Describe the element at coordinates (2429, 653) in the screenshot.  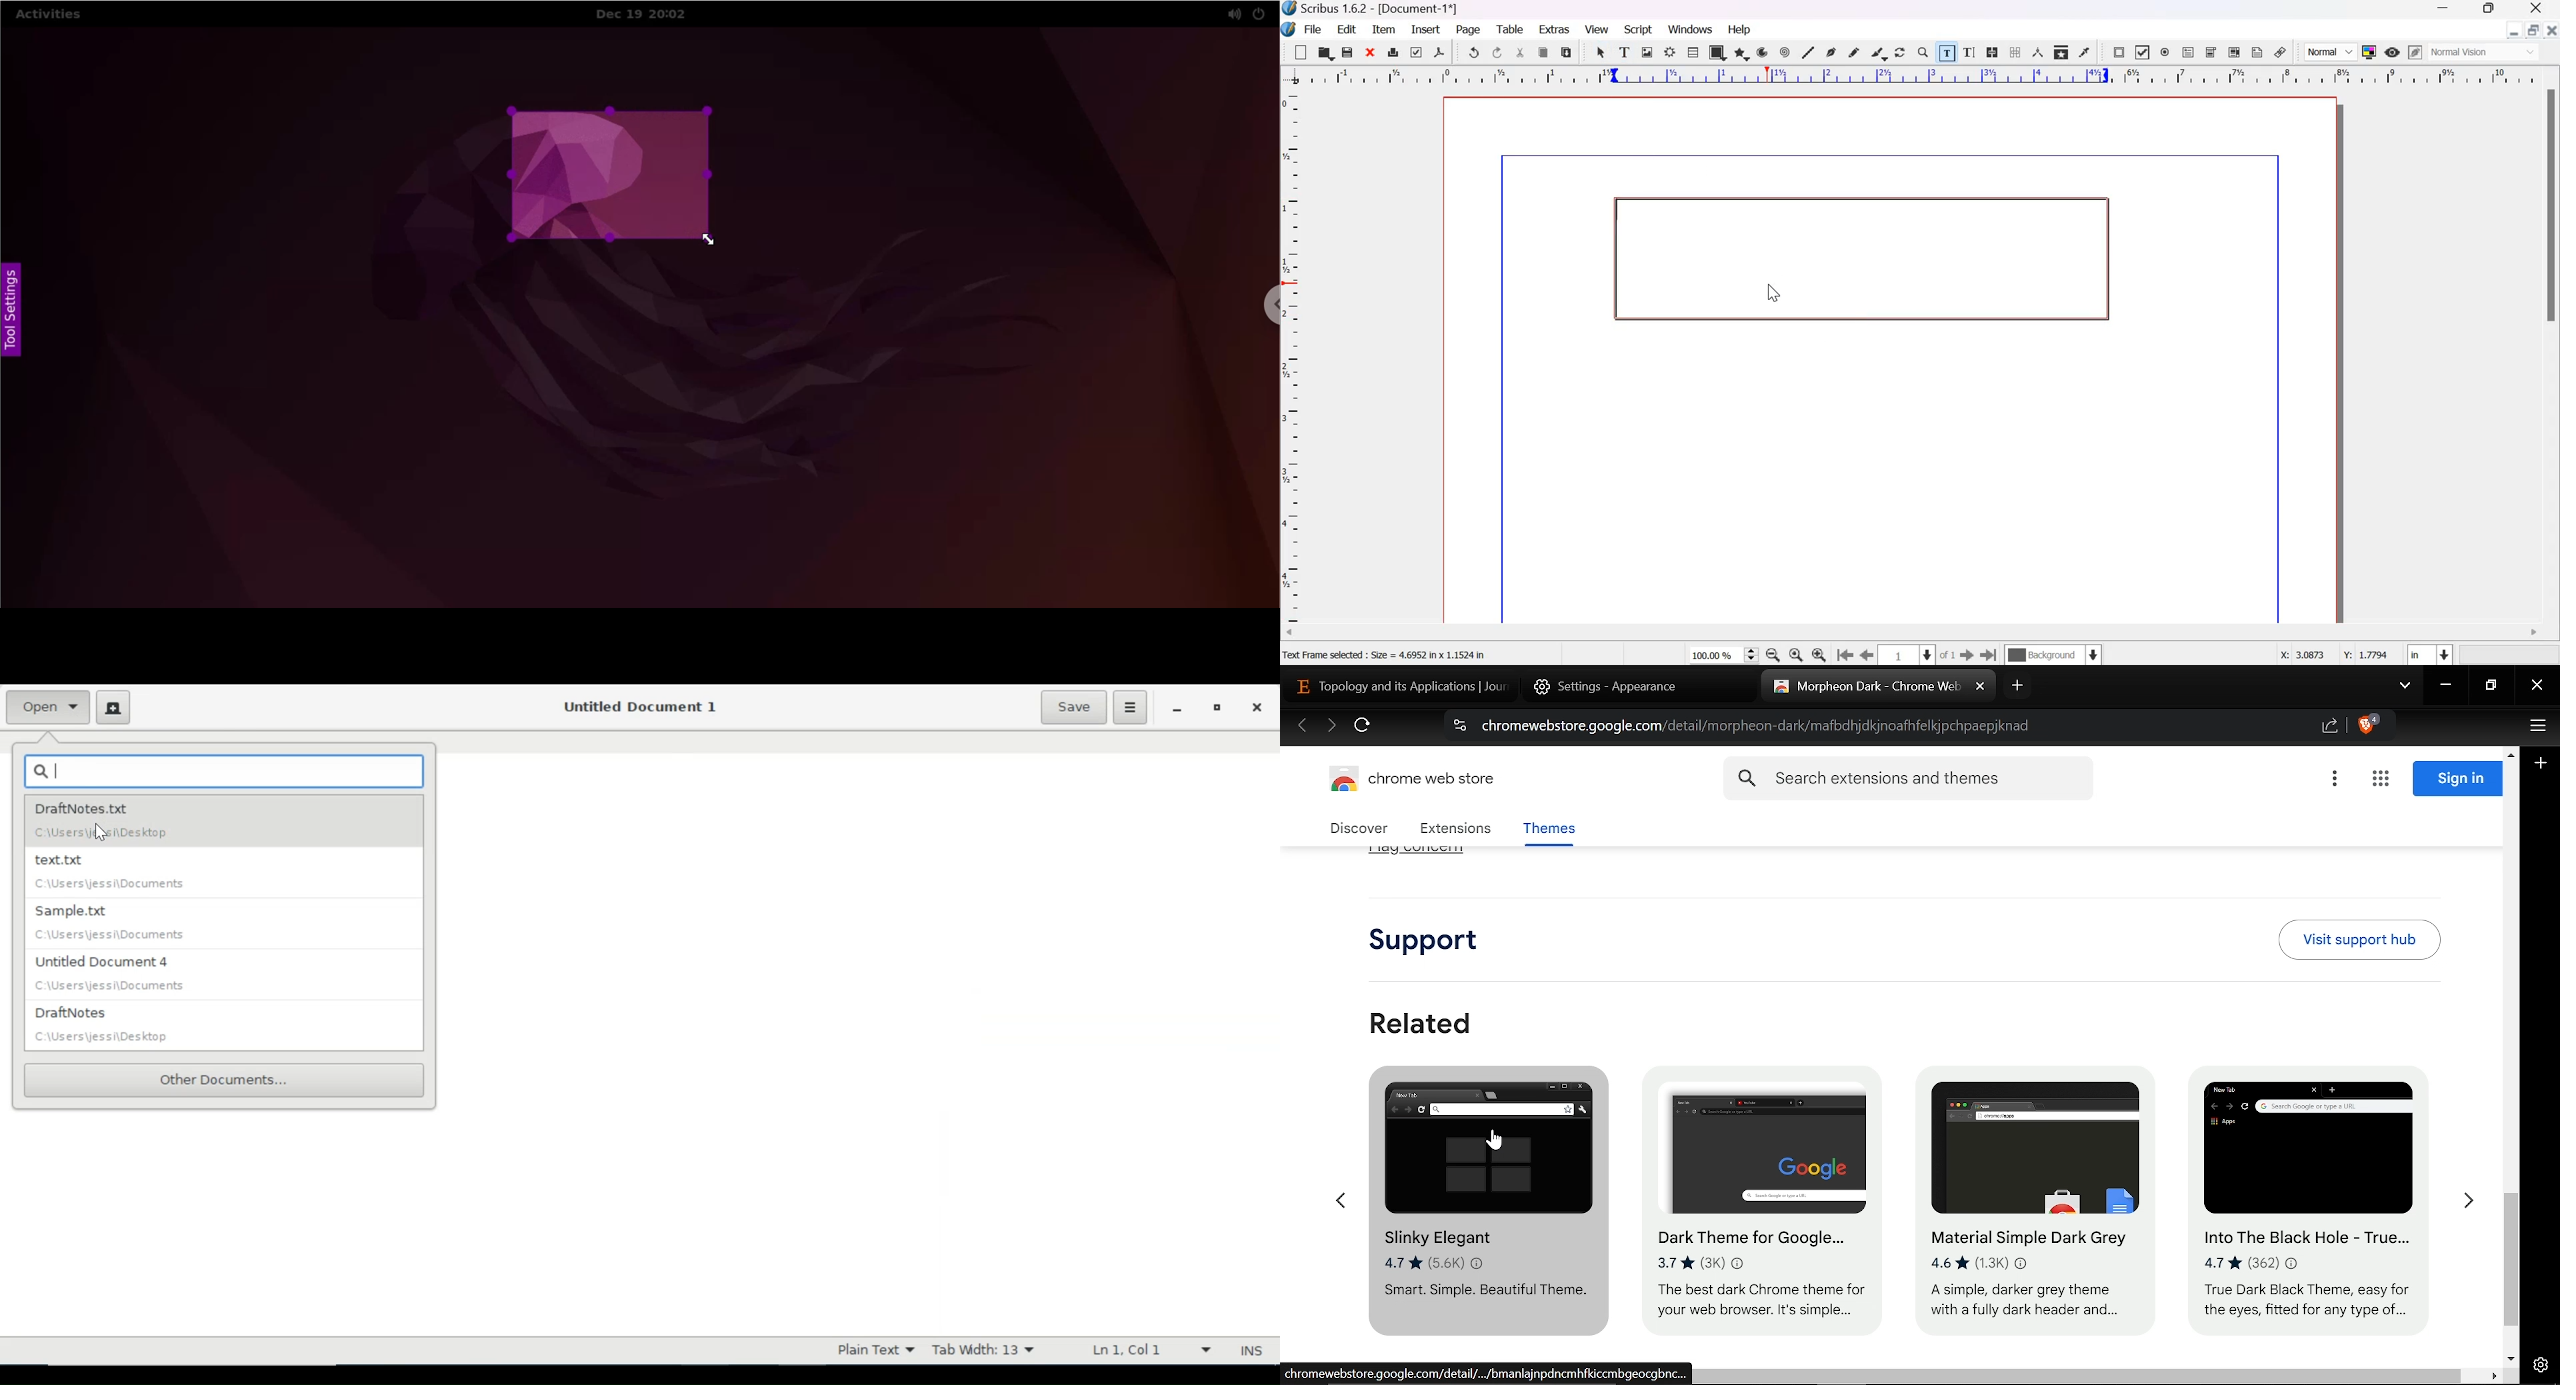
I see `select the current unit` at that location.